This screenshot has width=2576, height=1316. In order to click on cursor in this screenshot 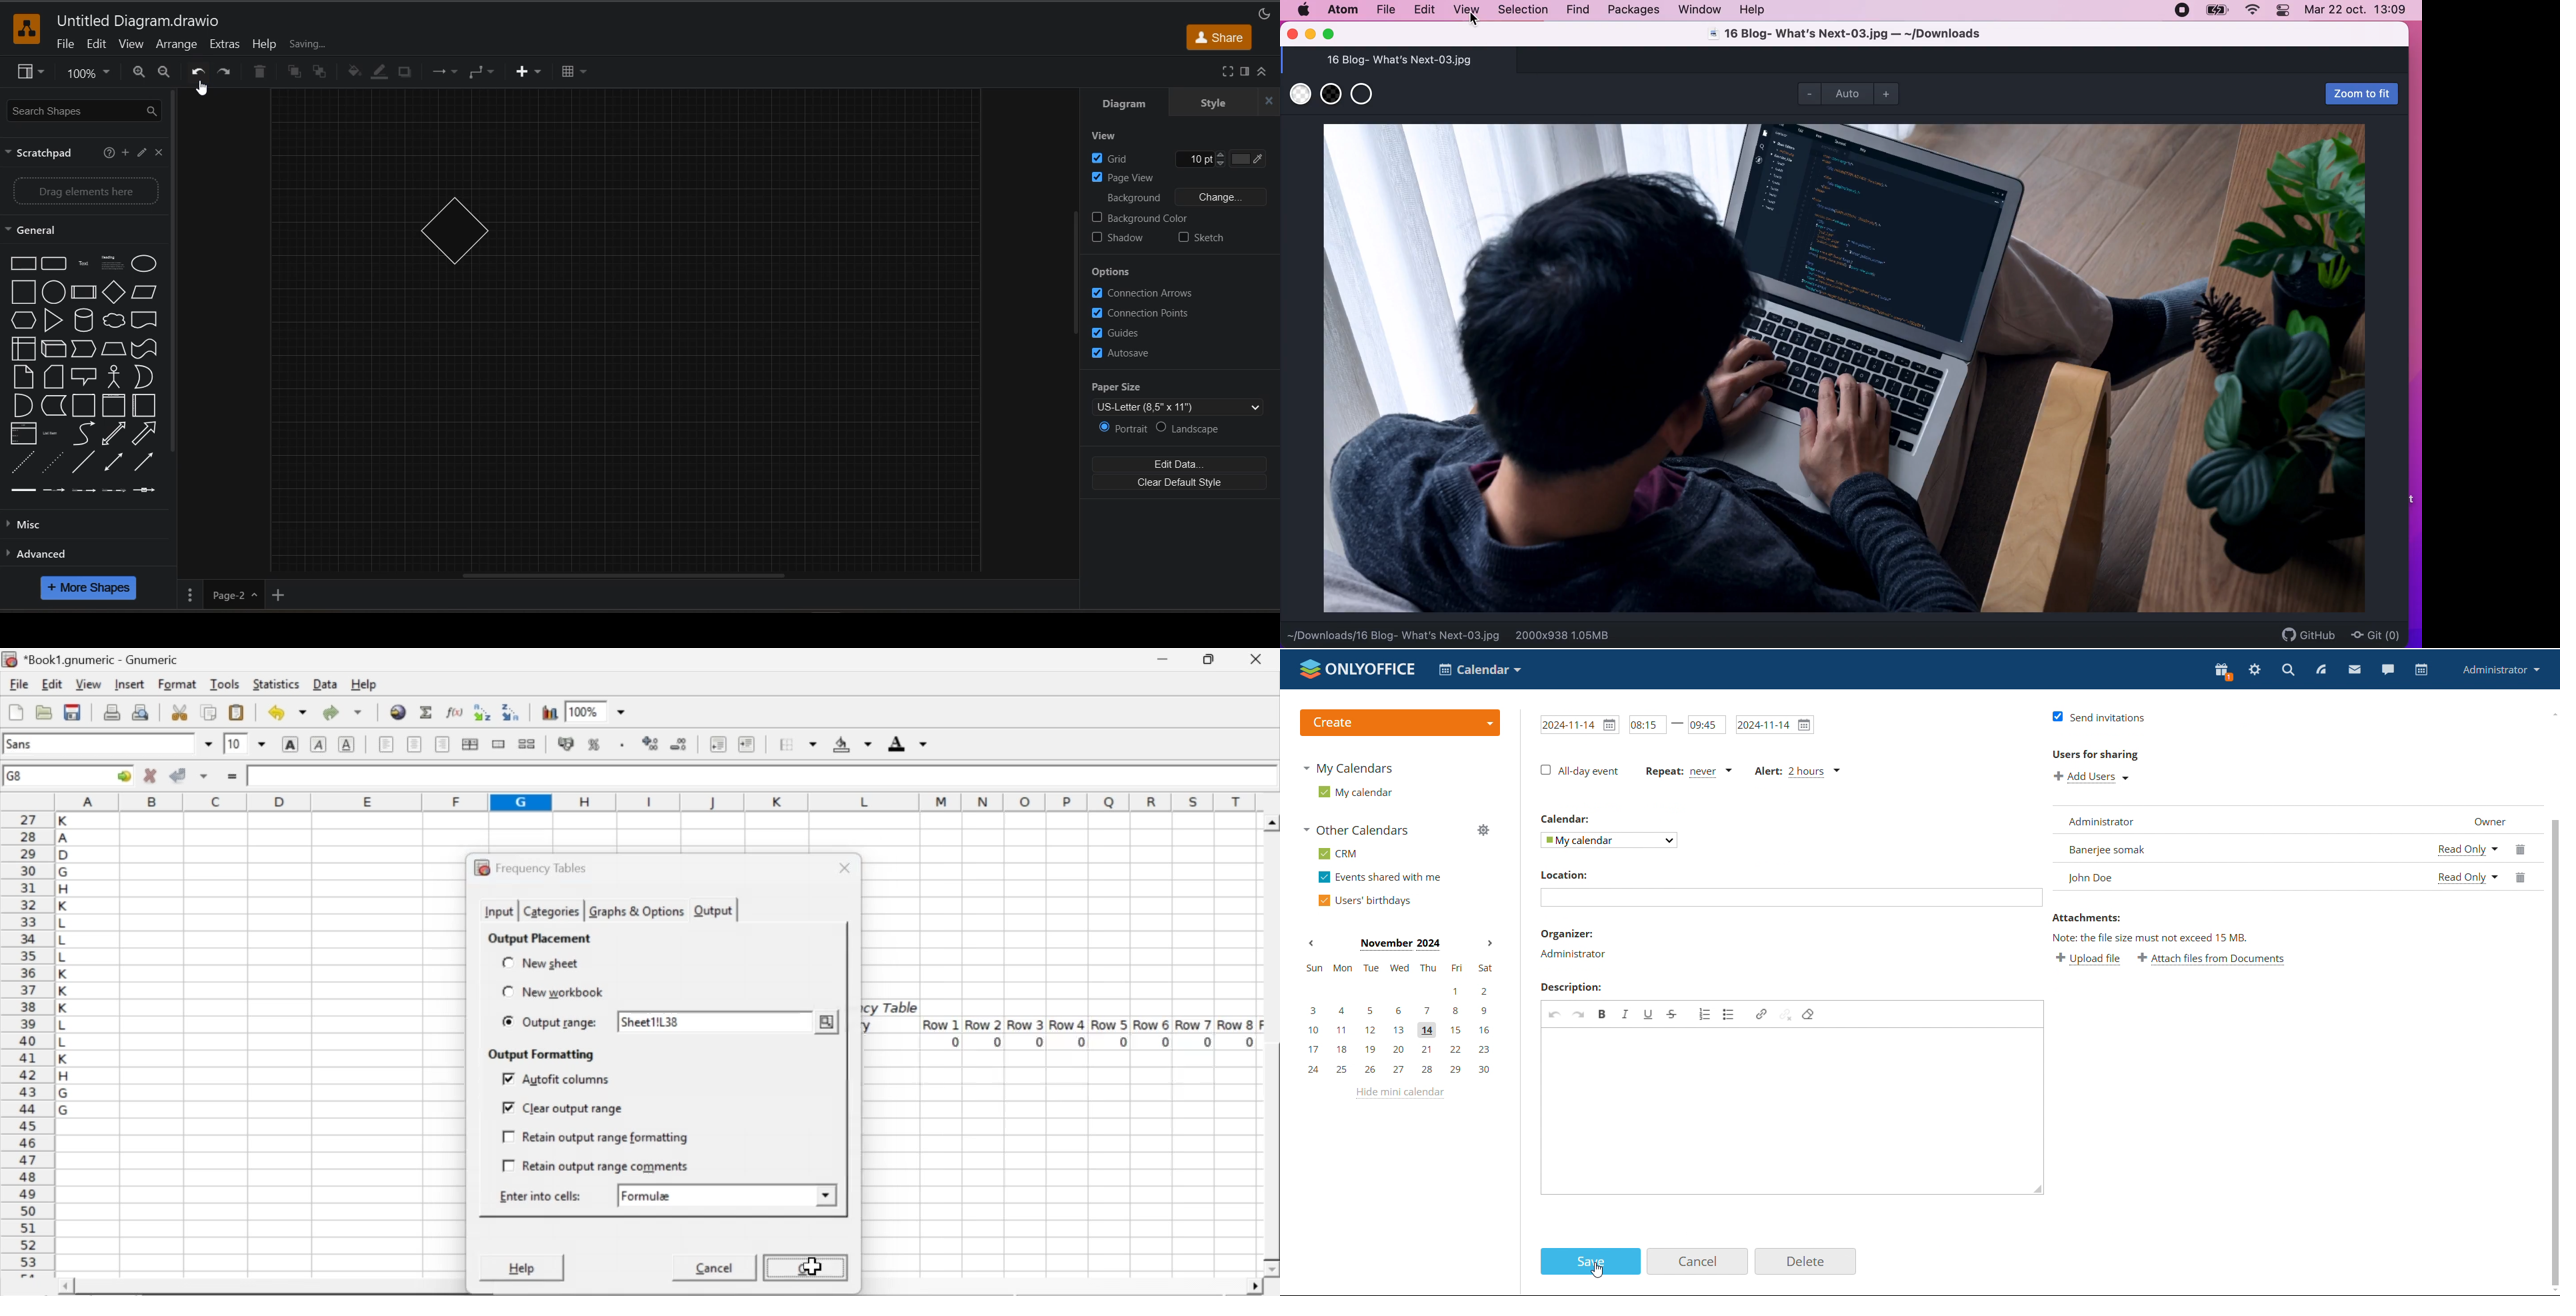, I will do `click(811, 1266)`.